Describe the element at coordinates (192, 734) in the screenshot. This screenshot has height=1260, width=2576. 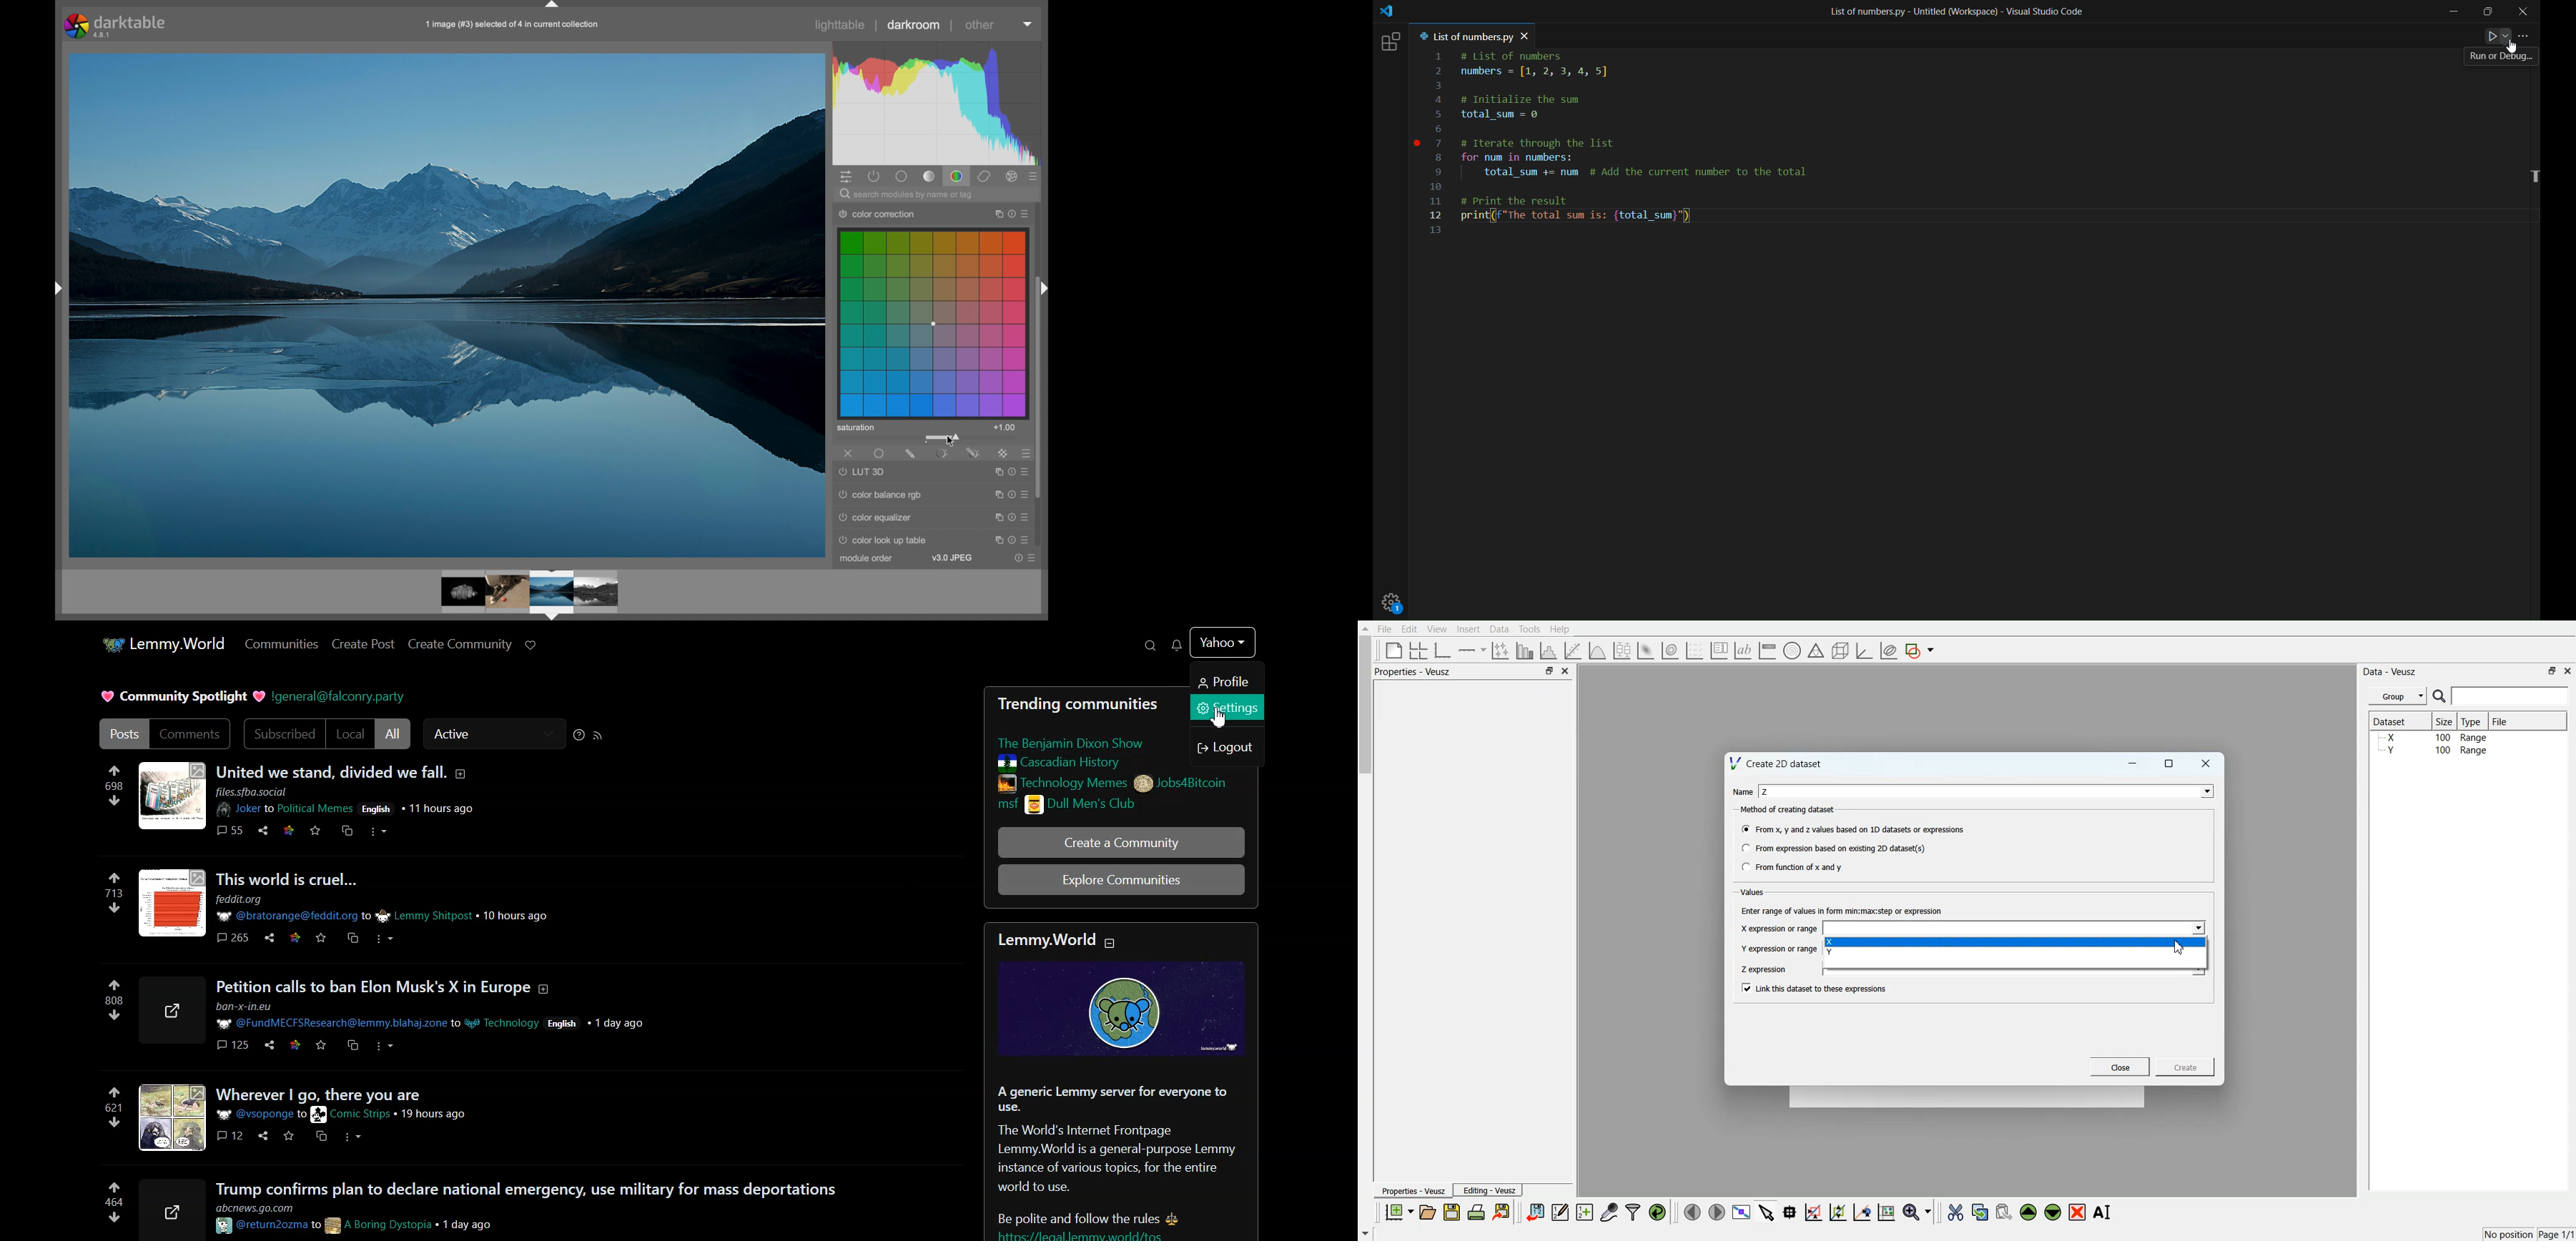
I see `Comments` at that location.